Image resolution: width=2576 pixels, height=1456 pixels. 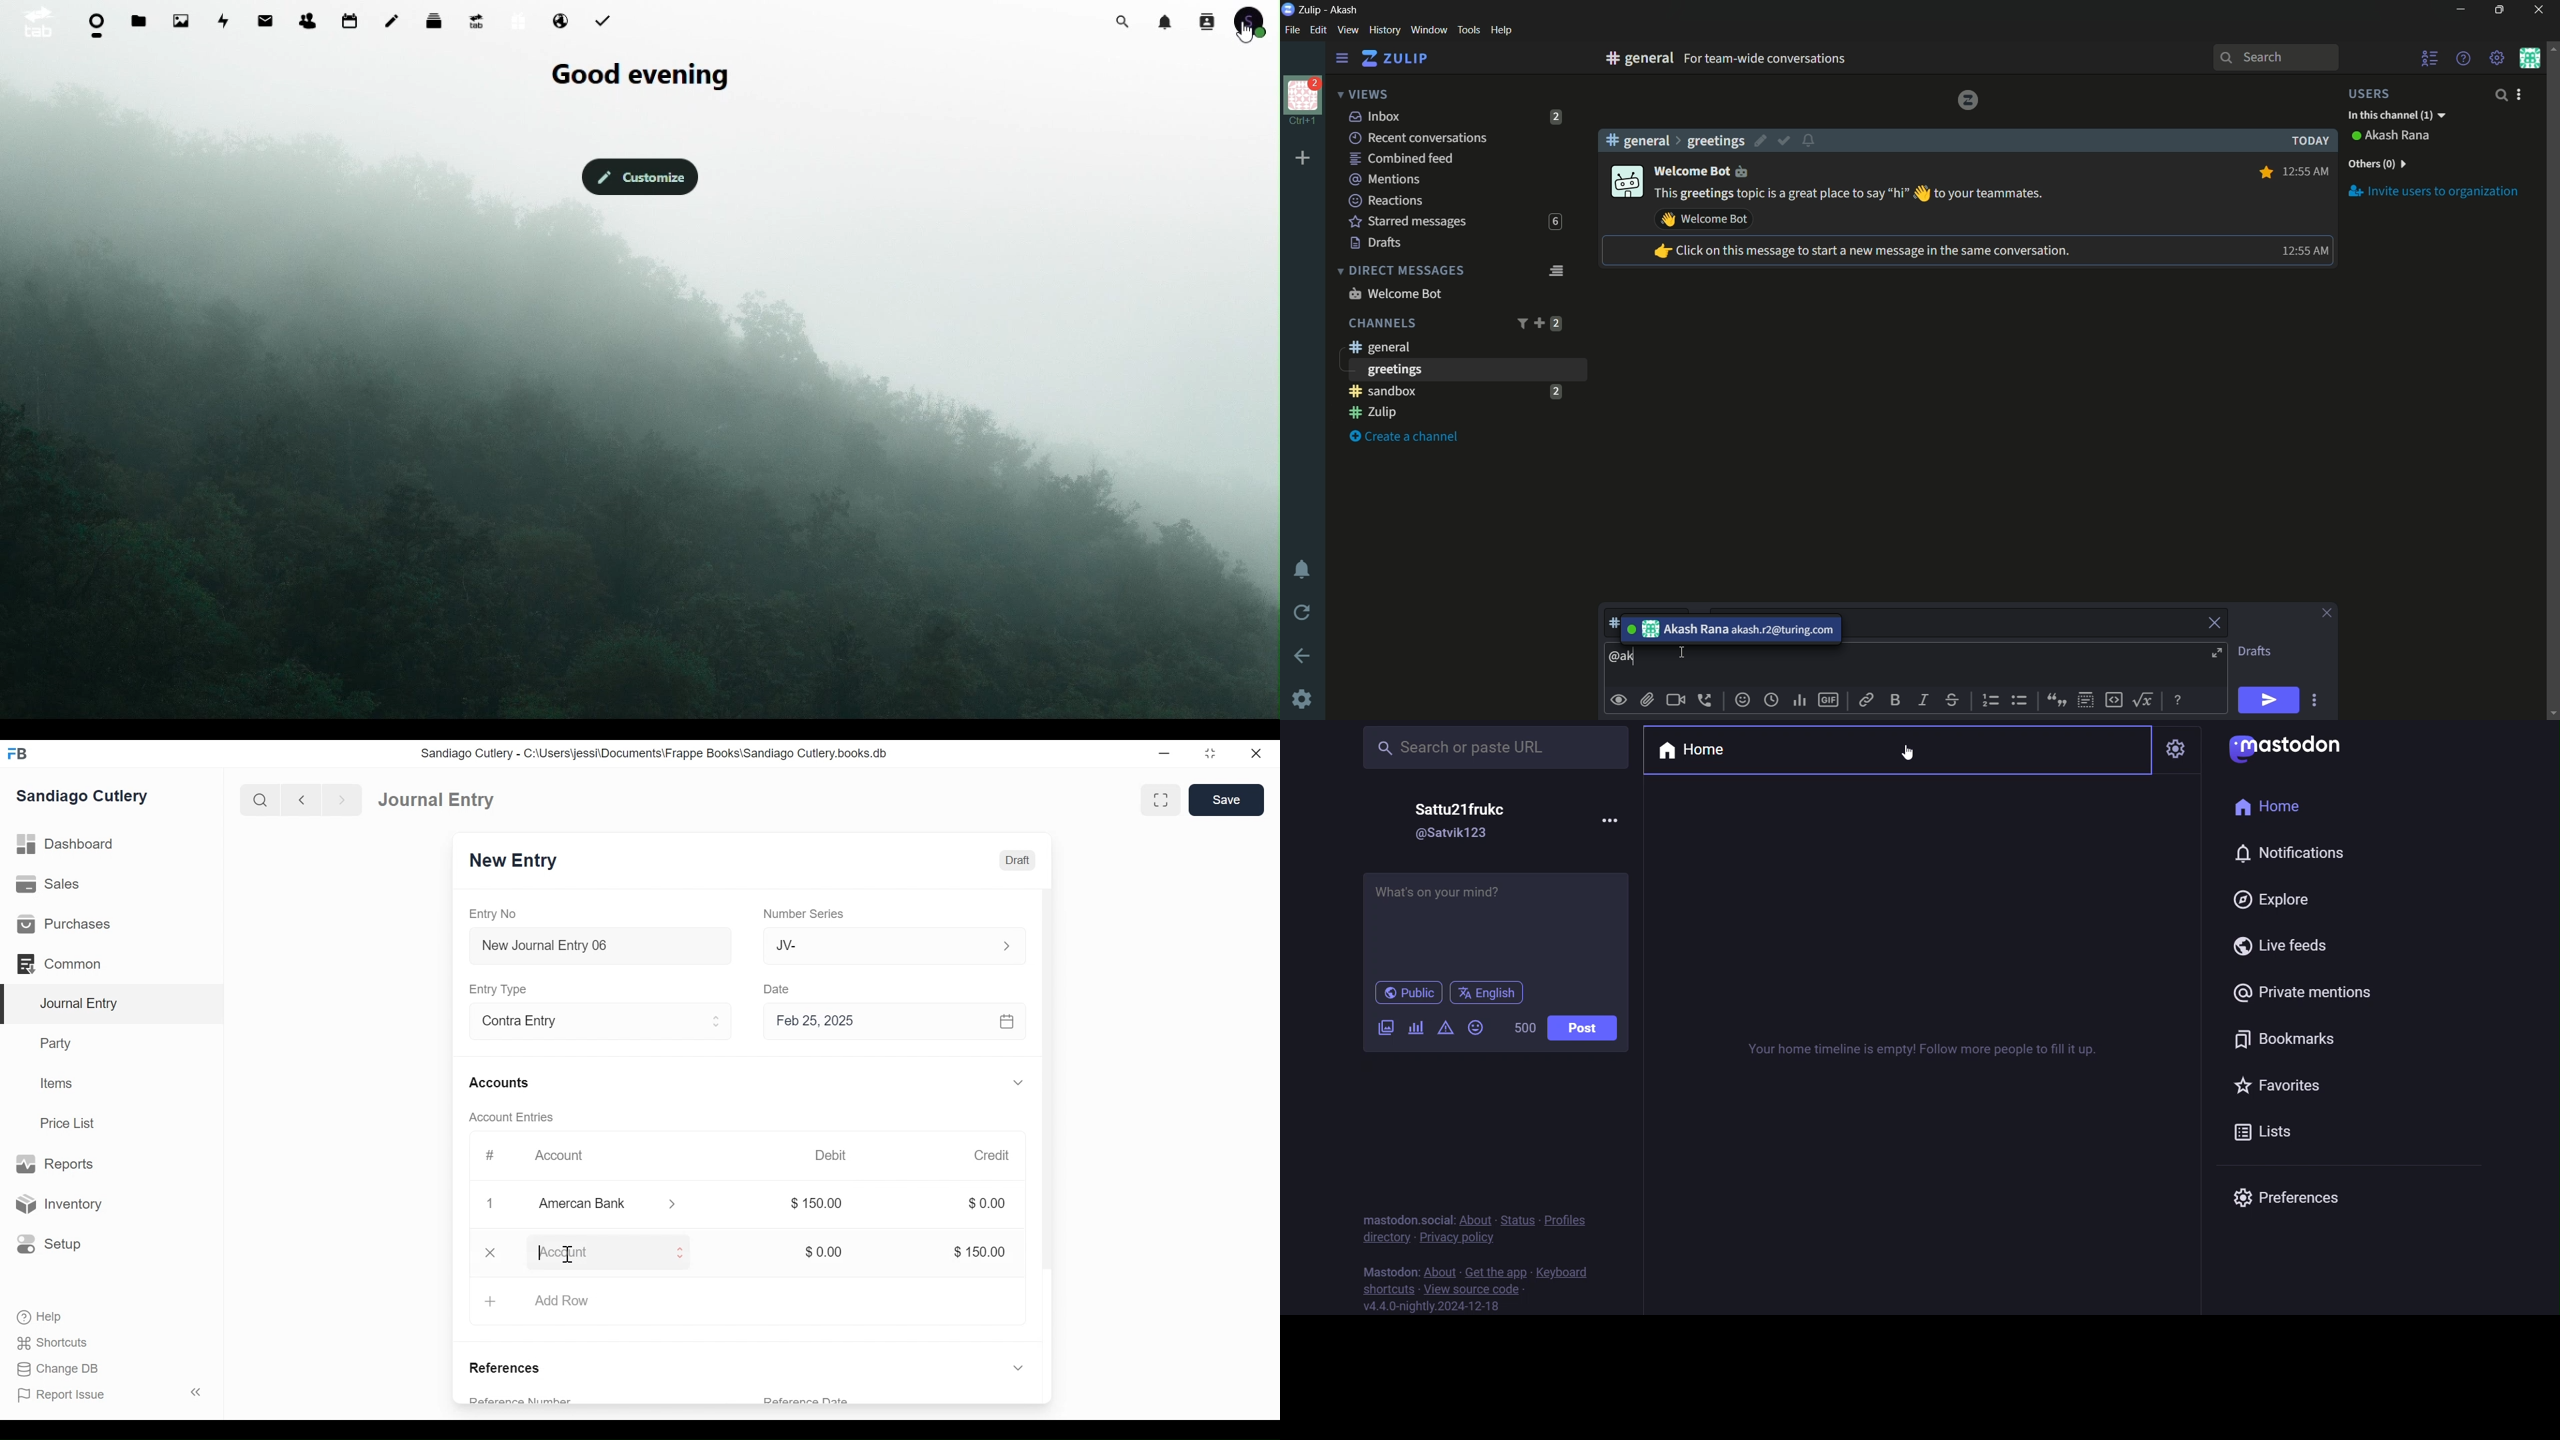 I want to click on , so click(x=1619, y=700).